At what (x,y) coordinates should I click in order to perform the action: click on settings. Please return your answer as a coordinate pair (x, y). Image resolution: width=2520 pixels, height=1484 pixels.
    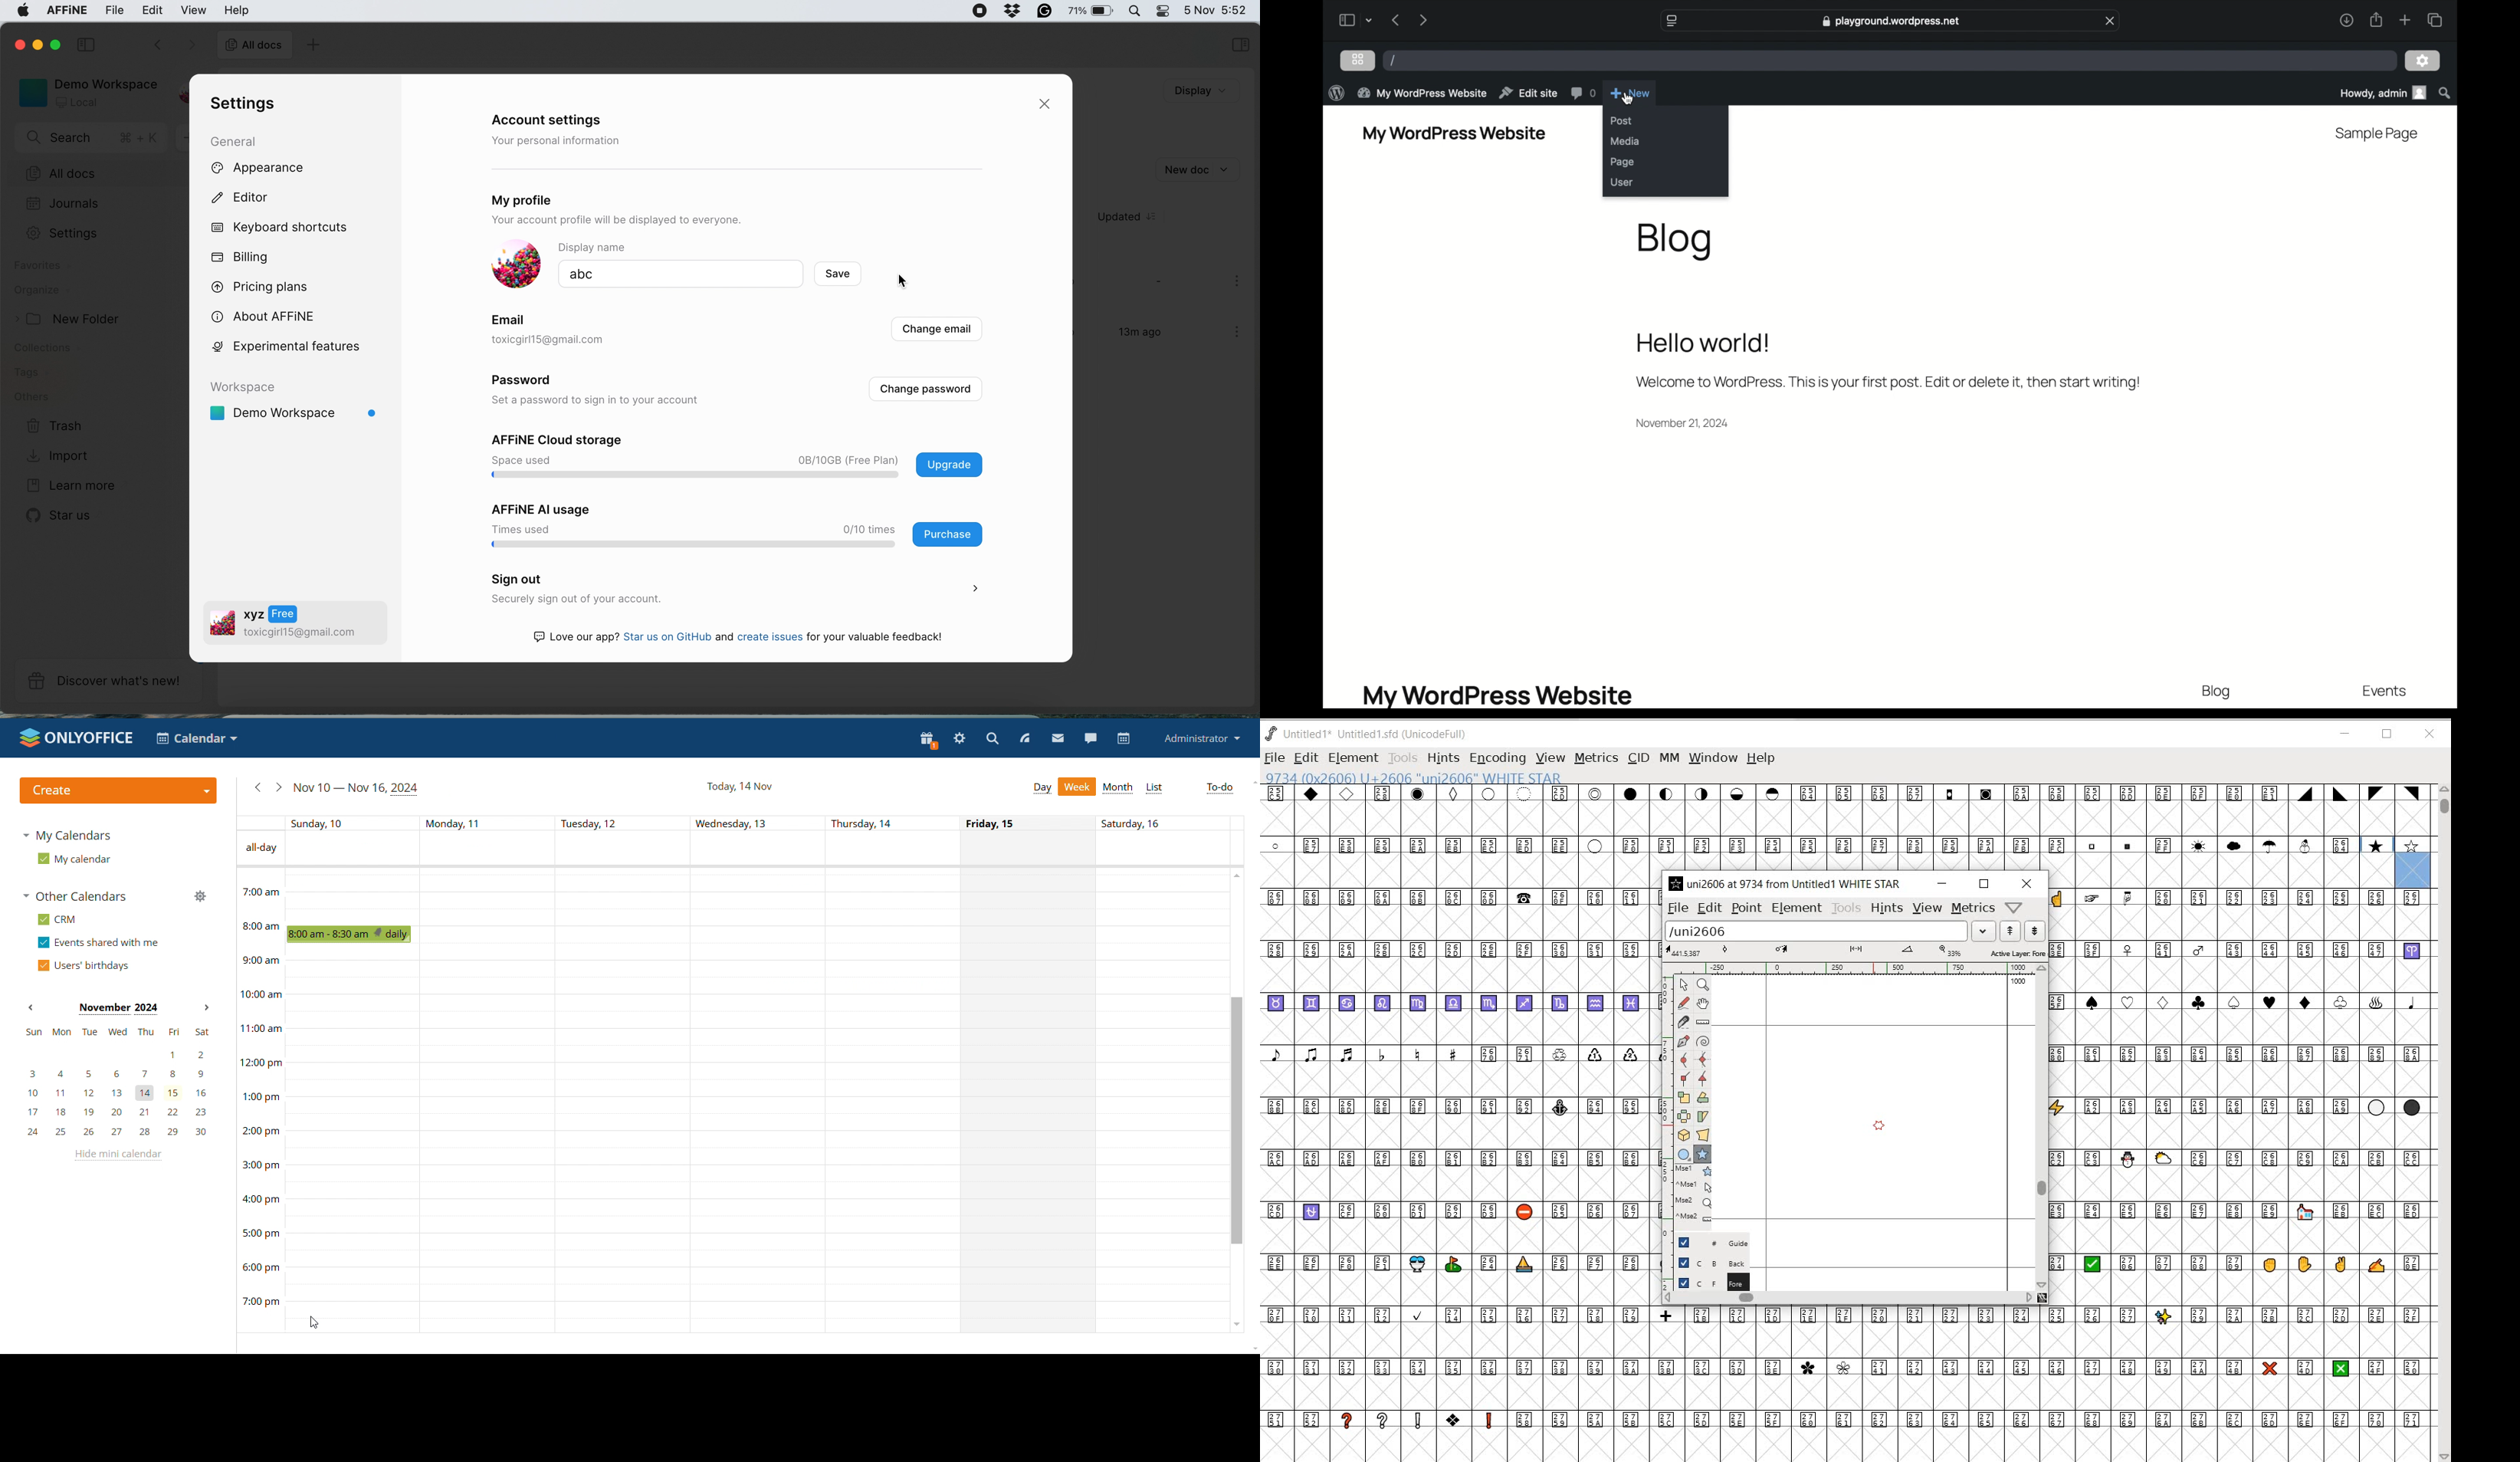
    Looking at the image, I should click on (240, 104).